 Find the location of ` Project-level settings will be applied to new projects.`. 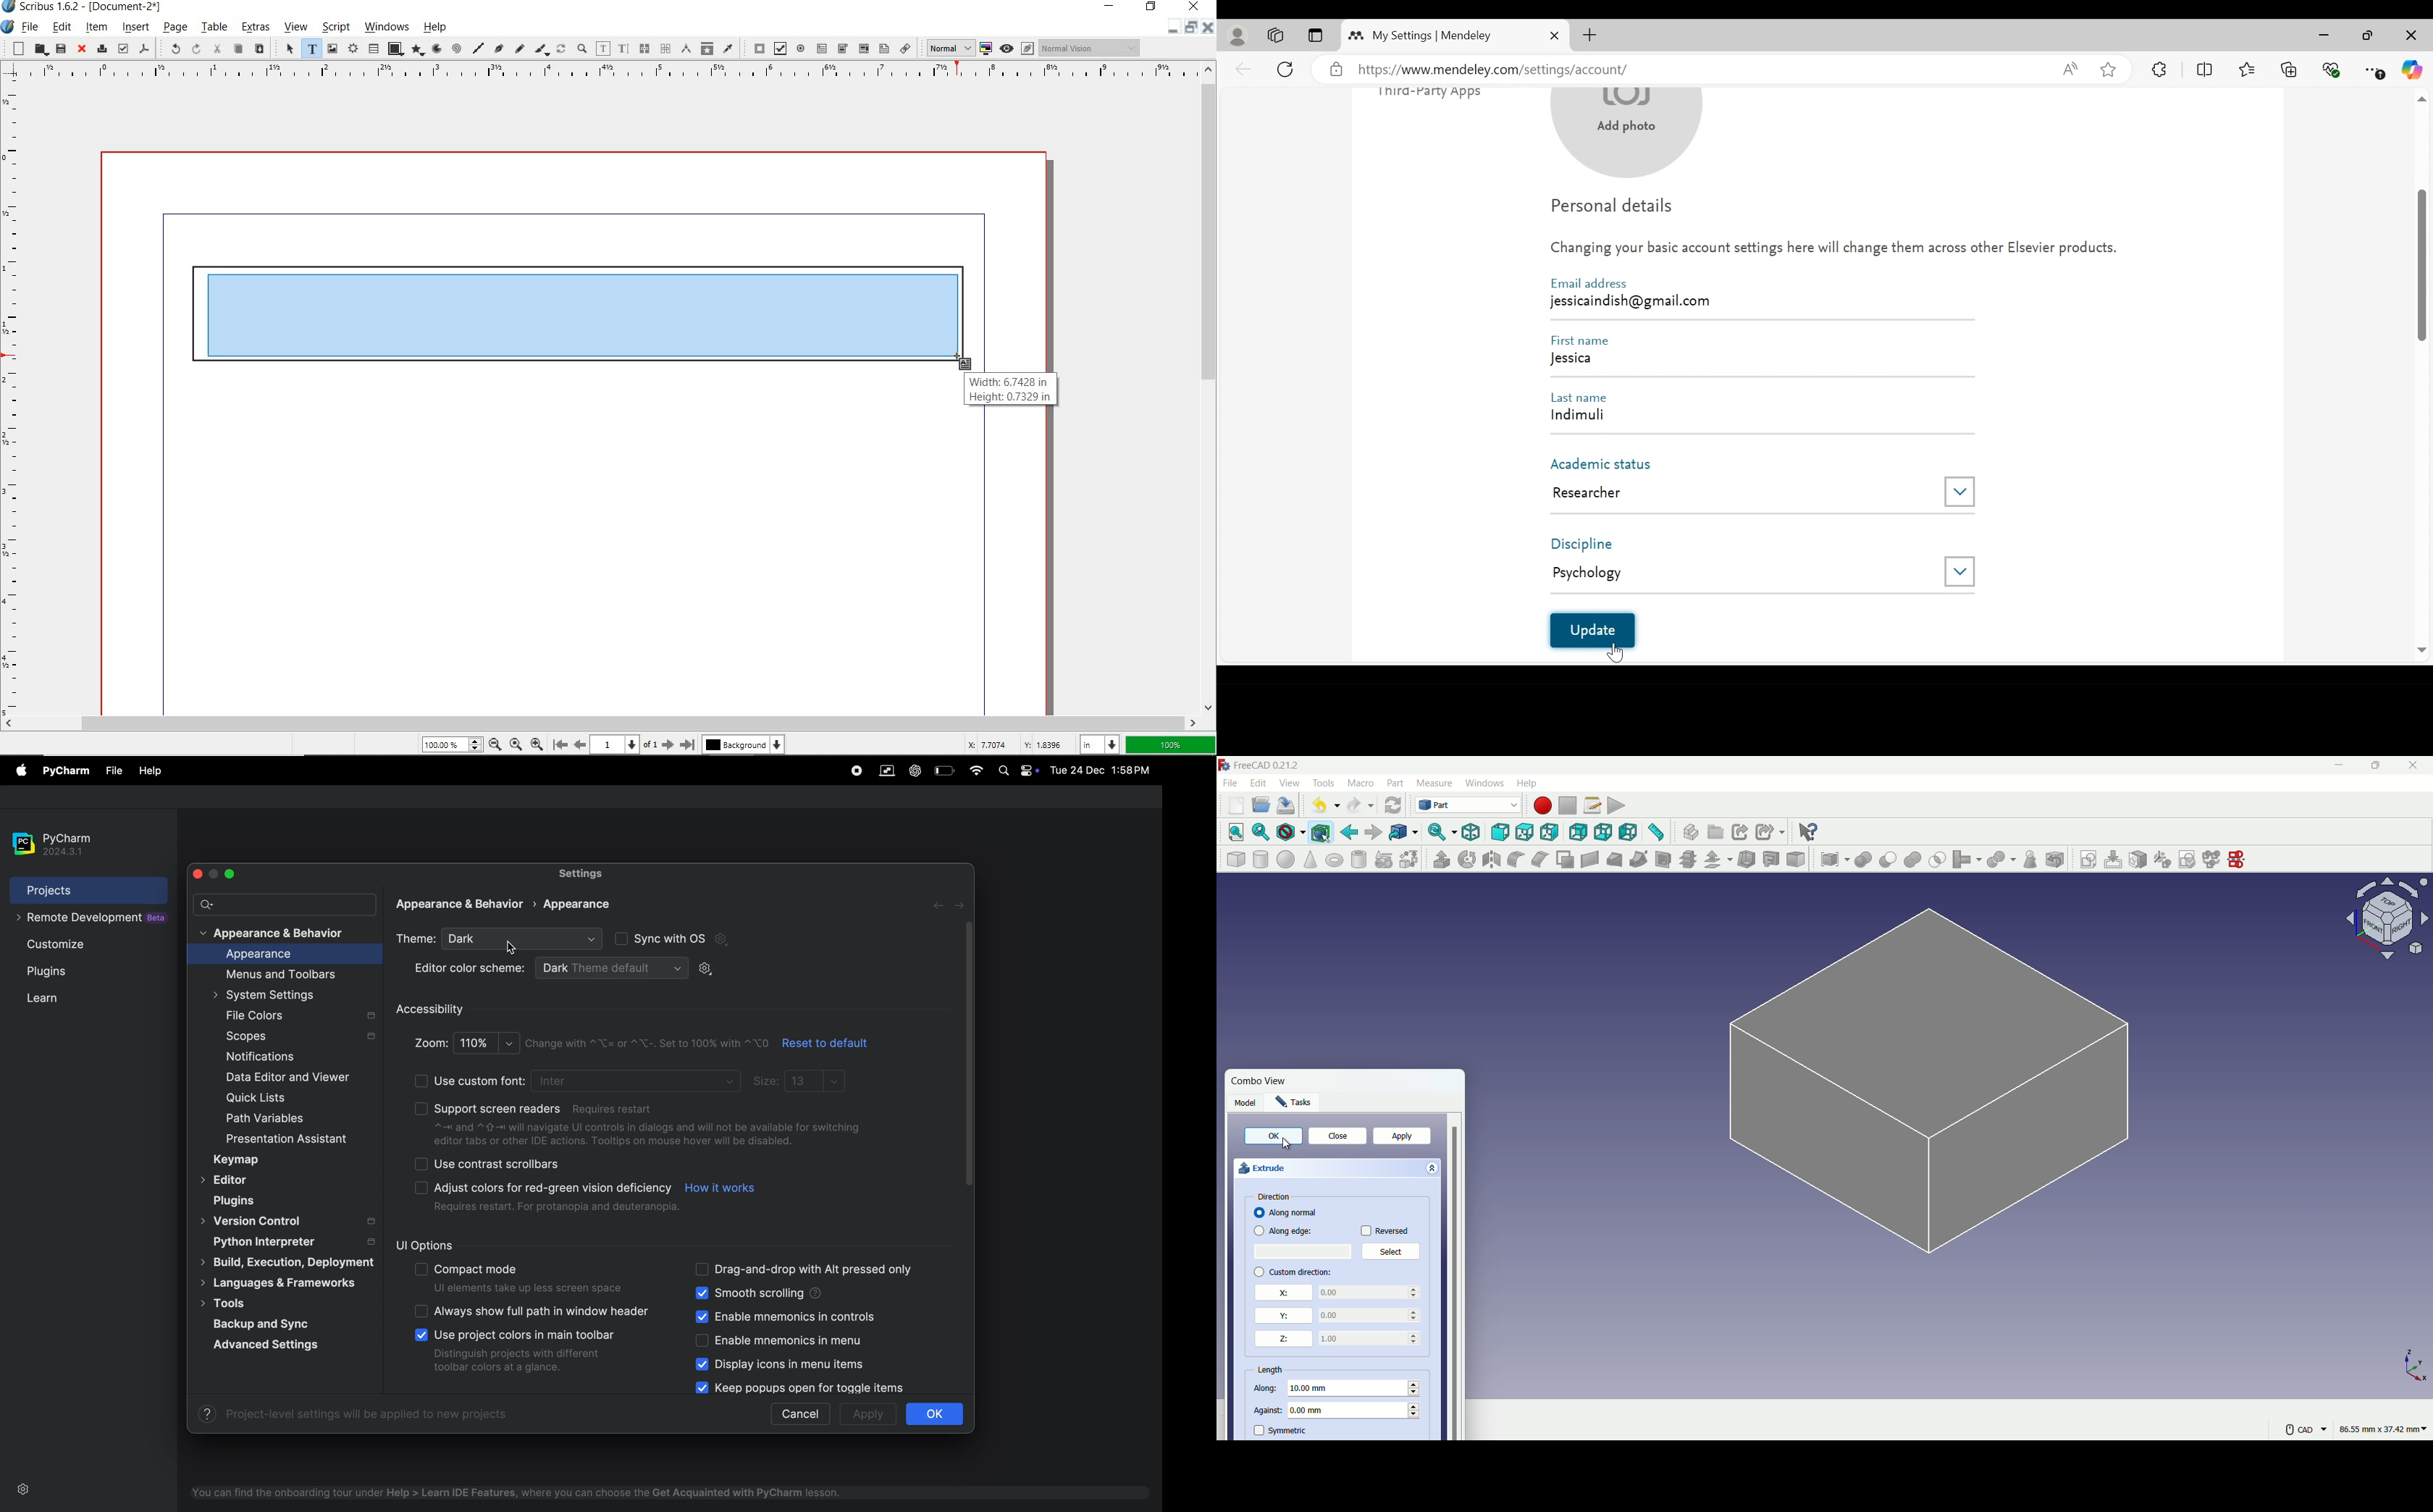

 Project-level settings will be applied to new projects. is located at coordinates (383, 1416).